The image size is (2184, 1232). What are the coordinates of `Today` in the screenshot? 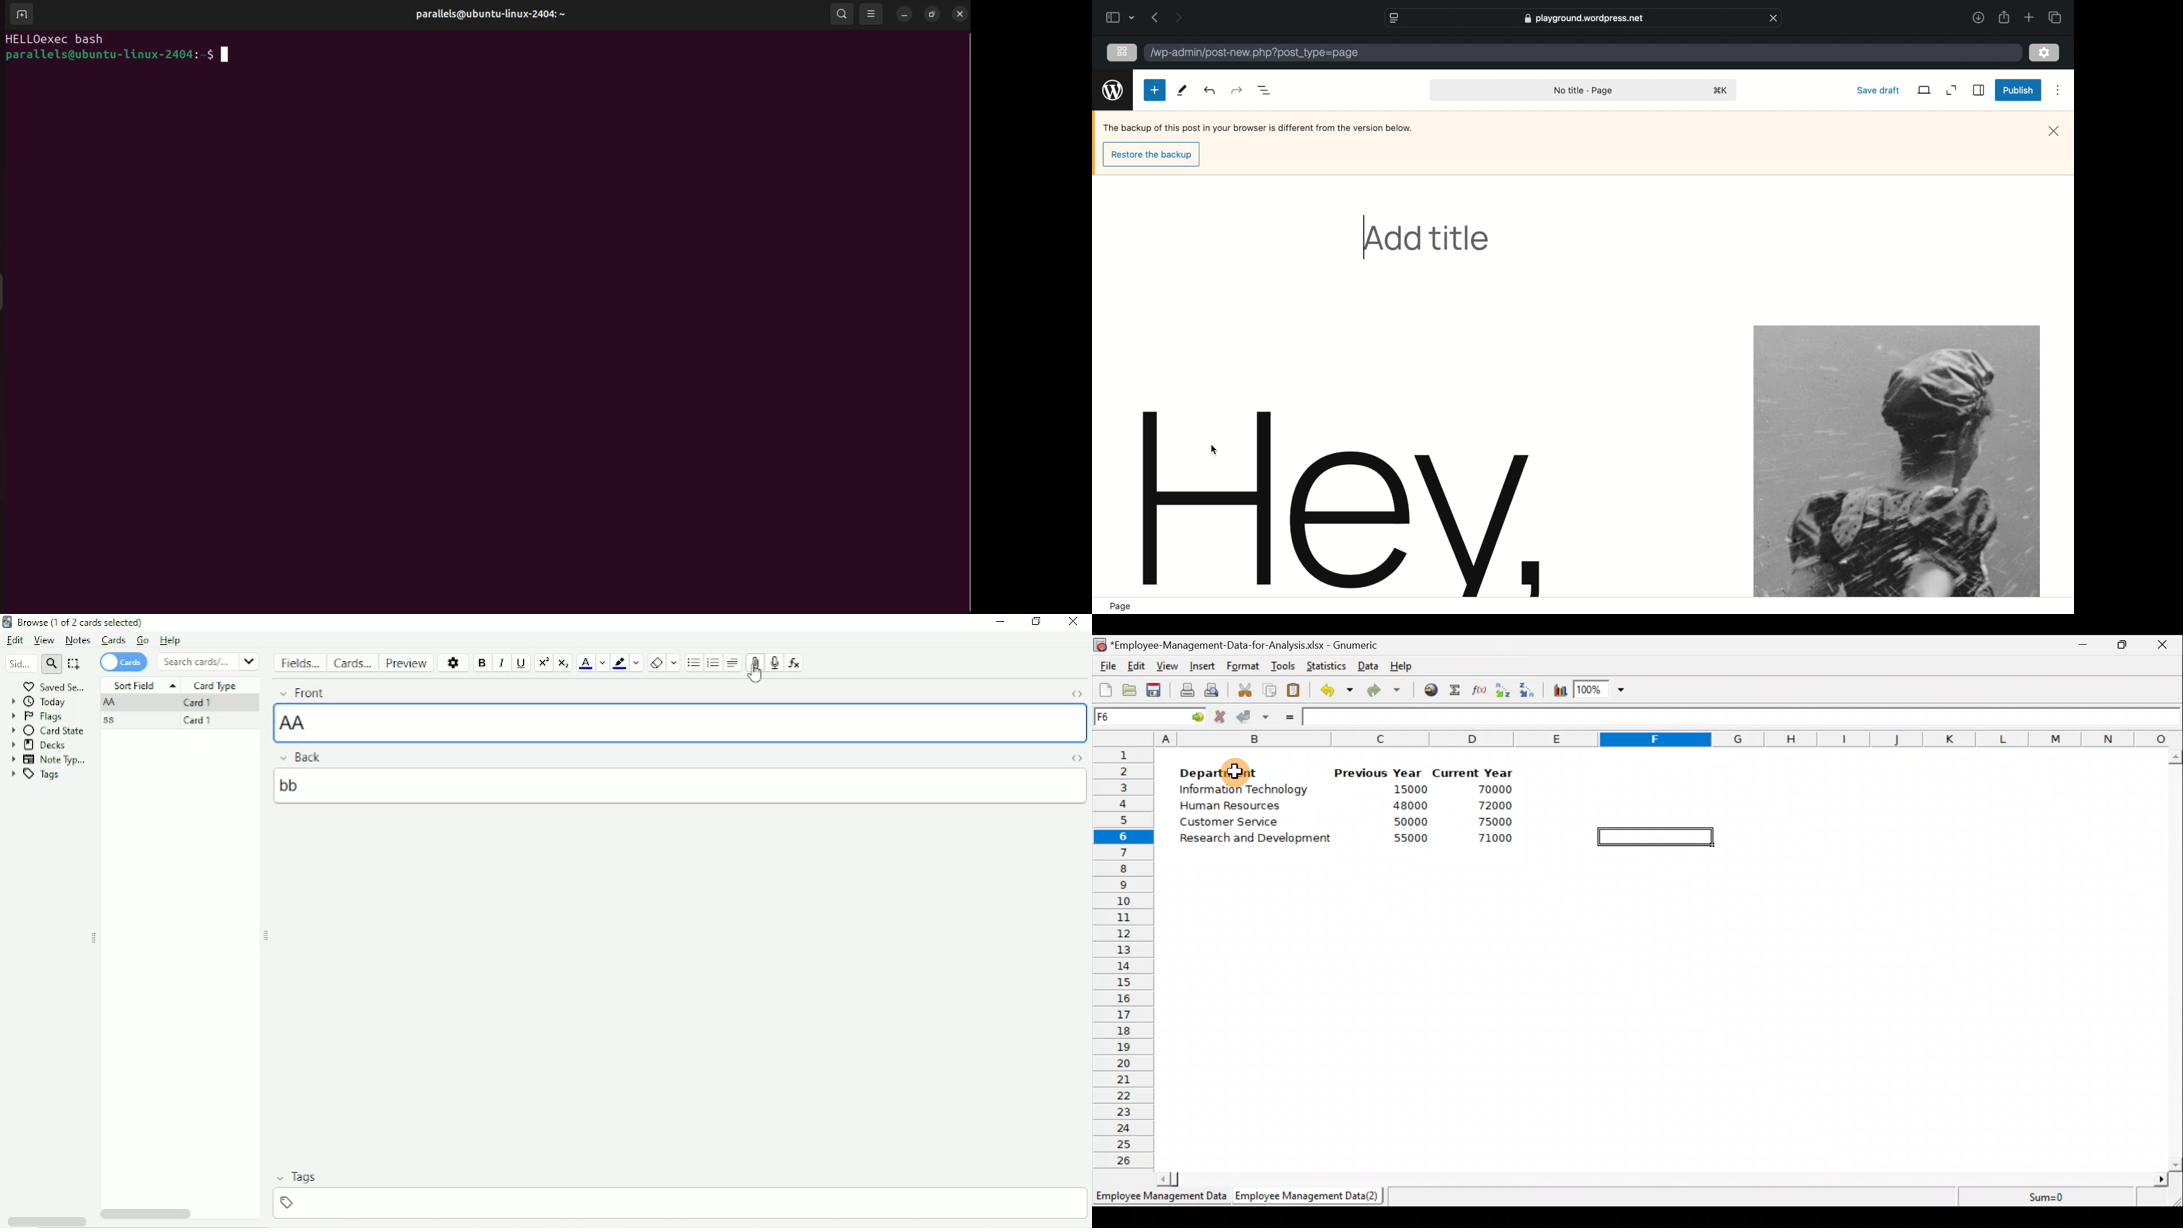 It's located at (43, 702).